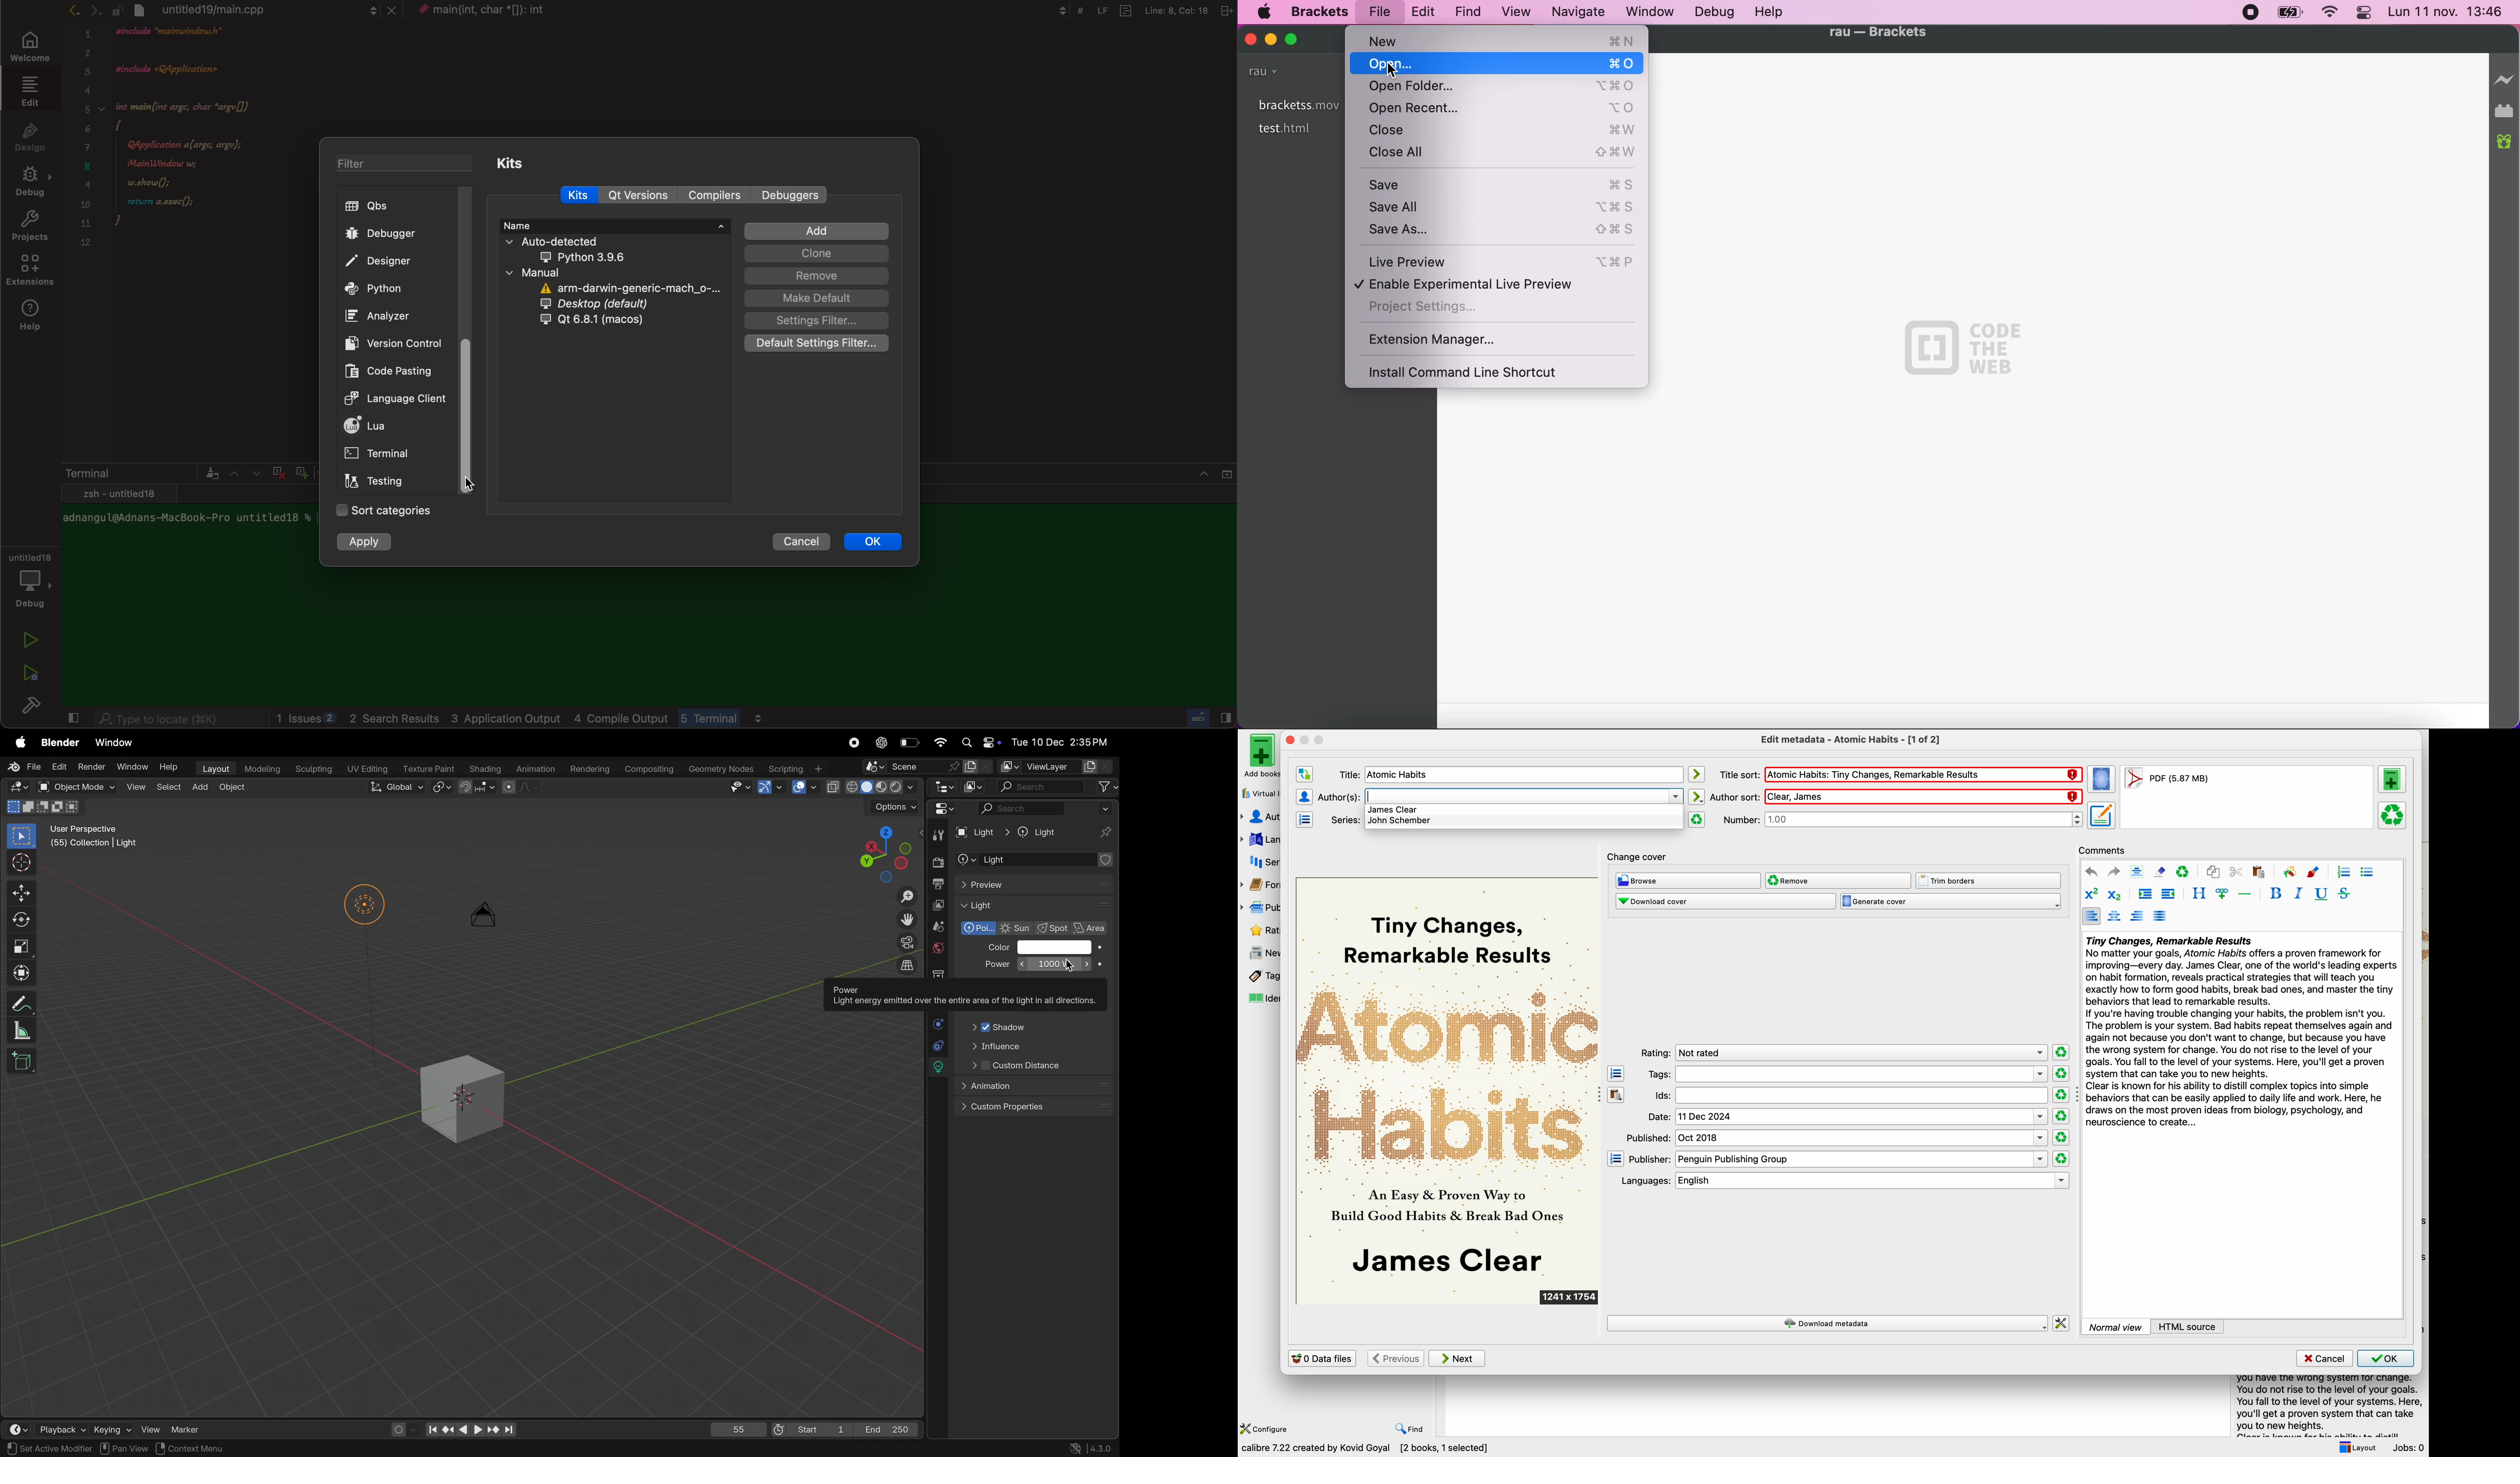  What do you see at coordinates (486, 767) in the screenshot?
I see `shading` at bounding box center [486, 767].